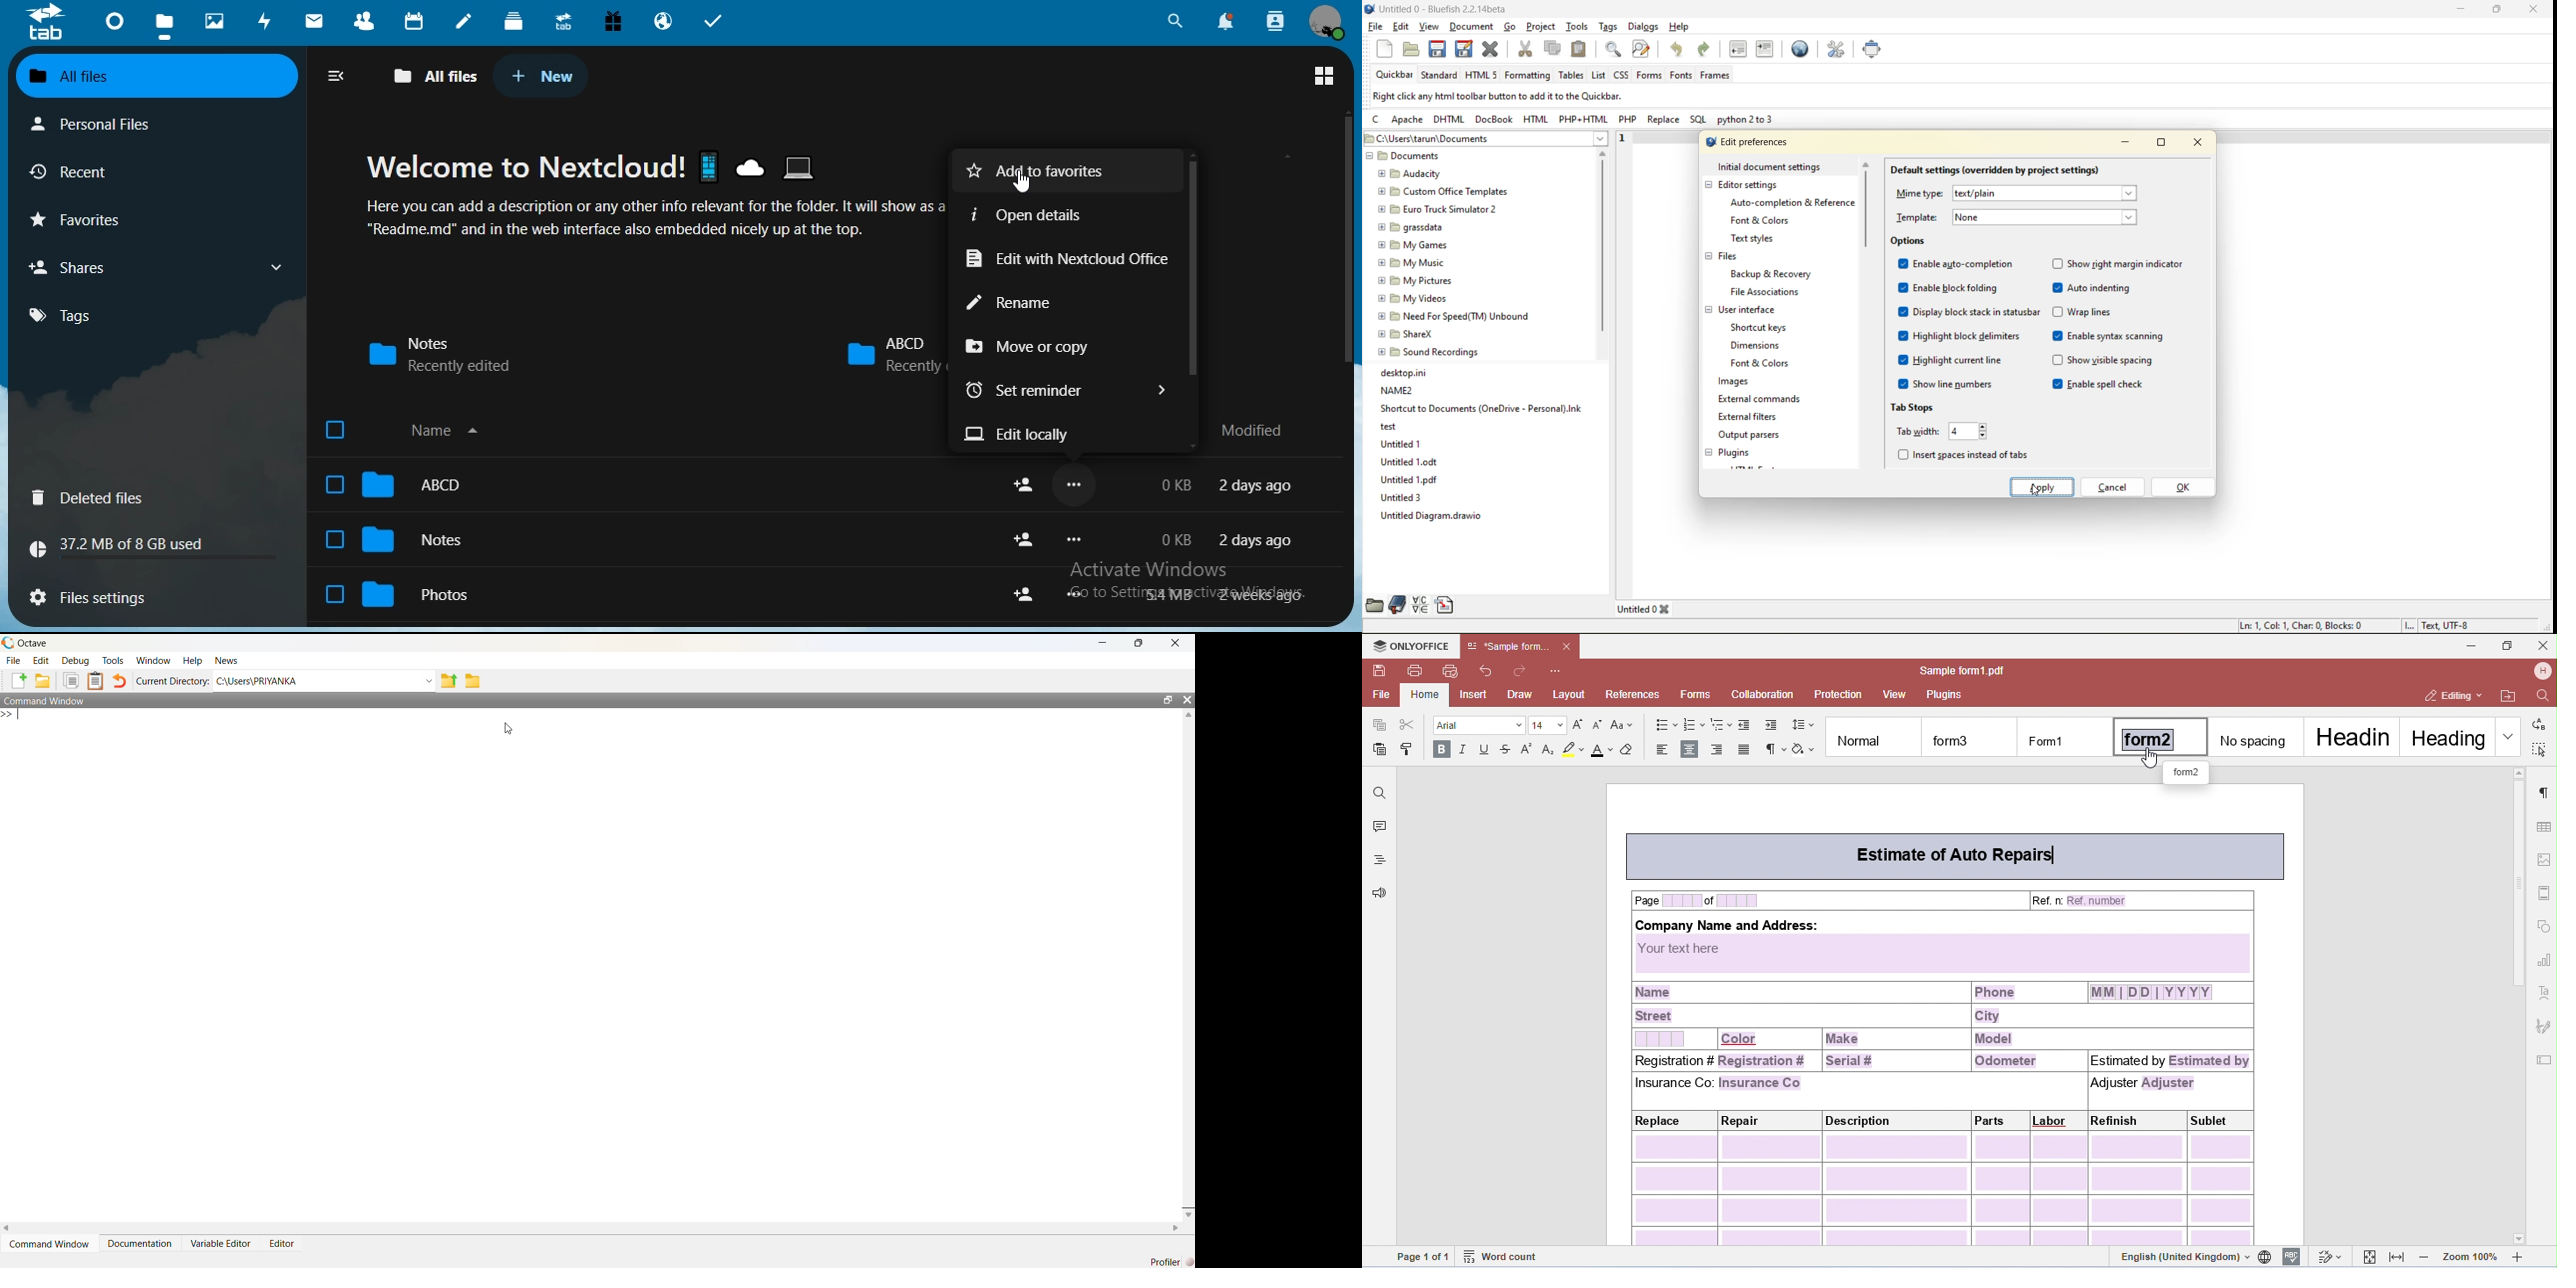  I want to click on file location, so click(1485, 140).